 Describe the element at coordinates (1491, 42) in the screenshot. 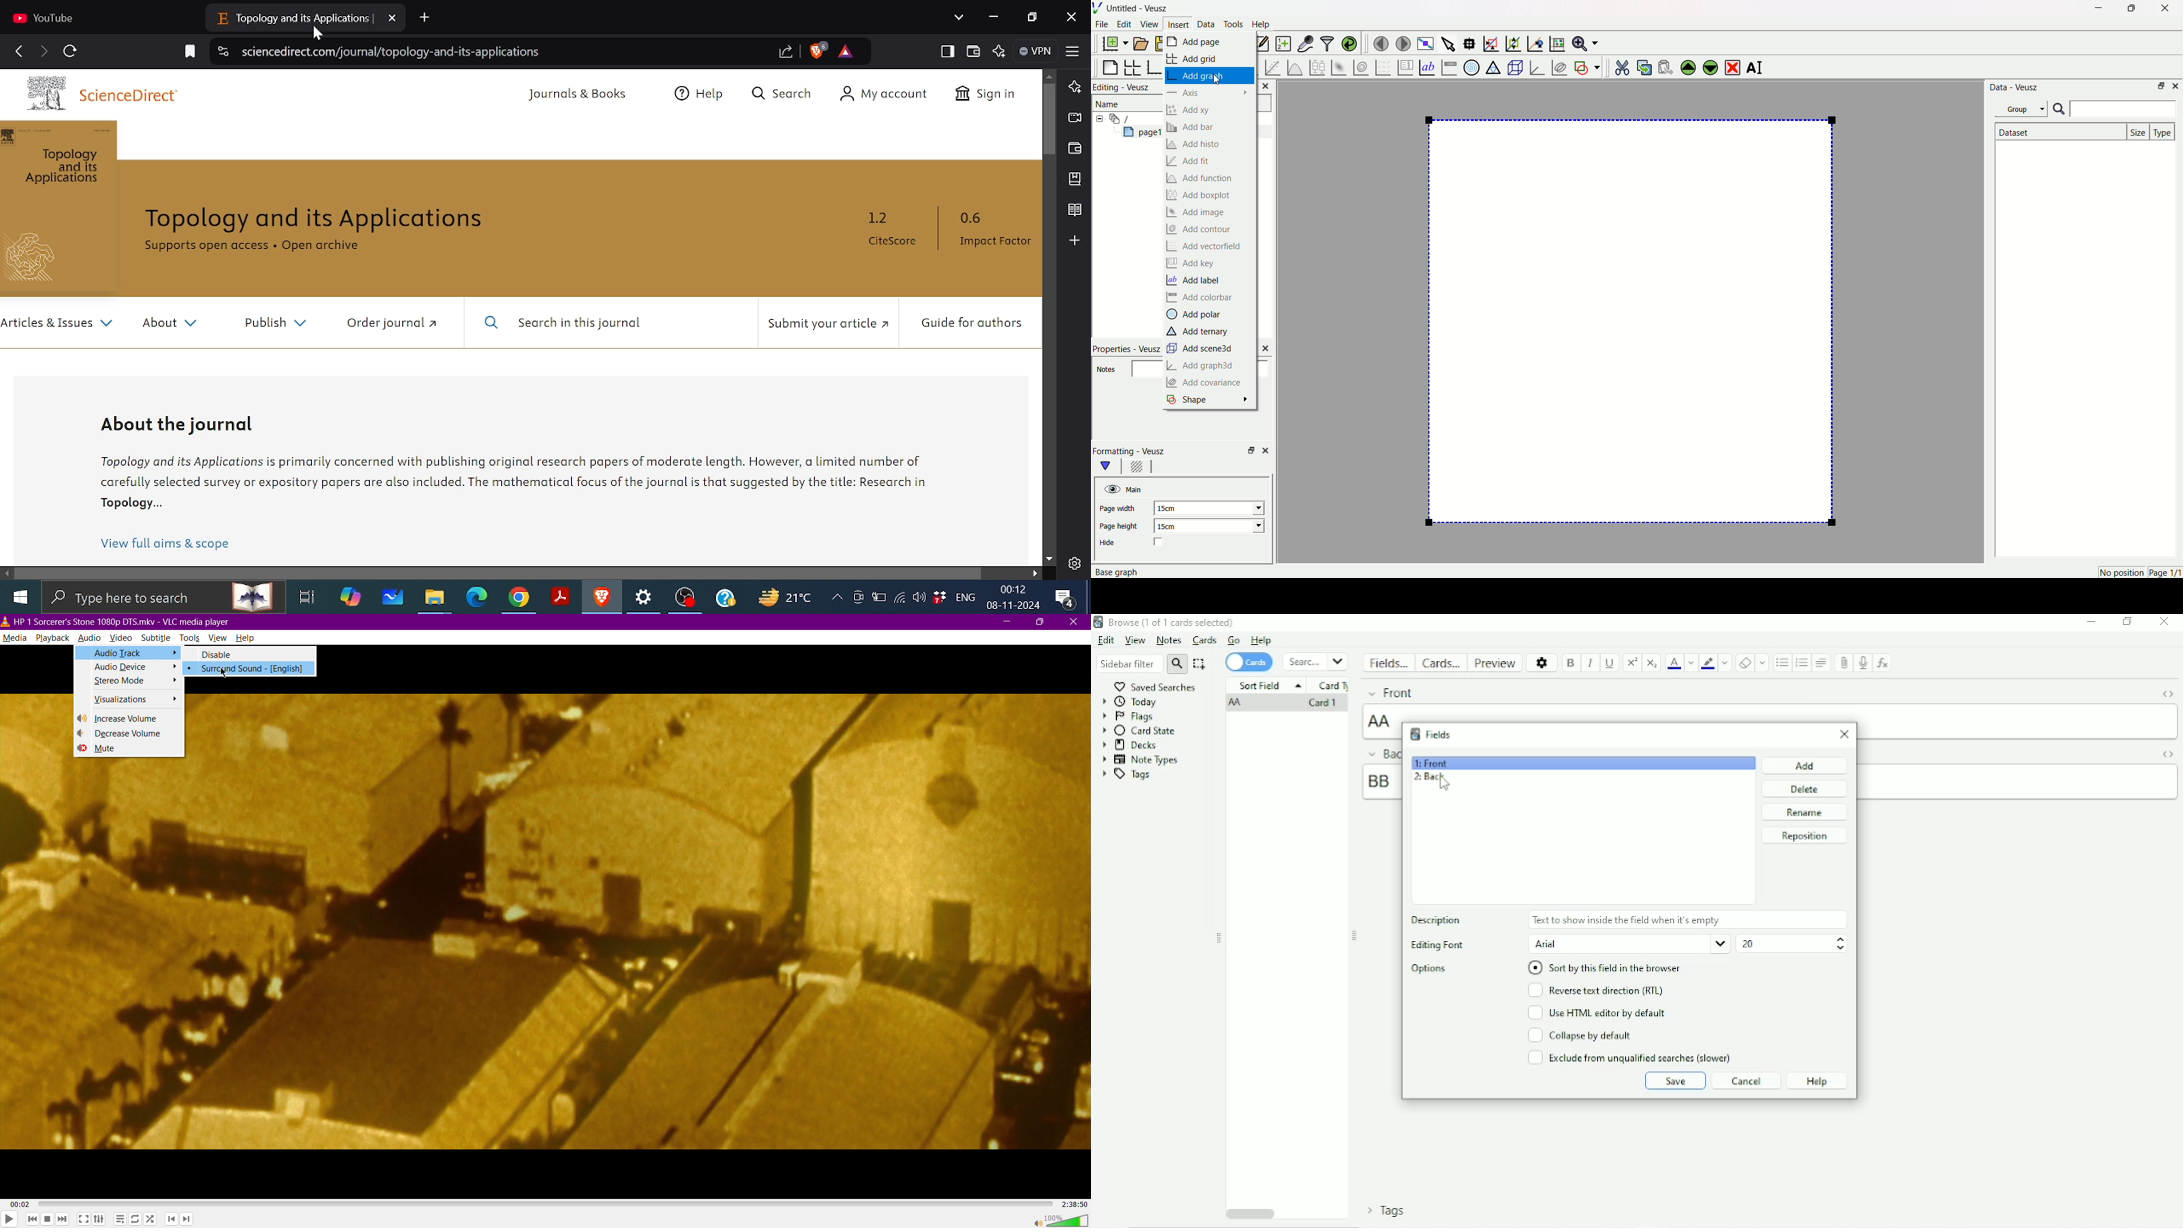

I see `draw rectangle on zoom graph axes` at that location.